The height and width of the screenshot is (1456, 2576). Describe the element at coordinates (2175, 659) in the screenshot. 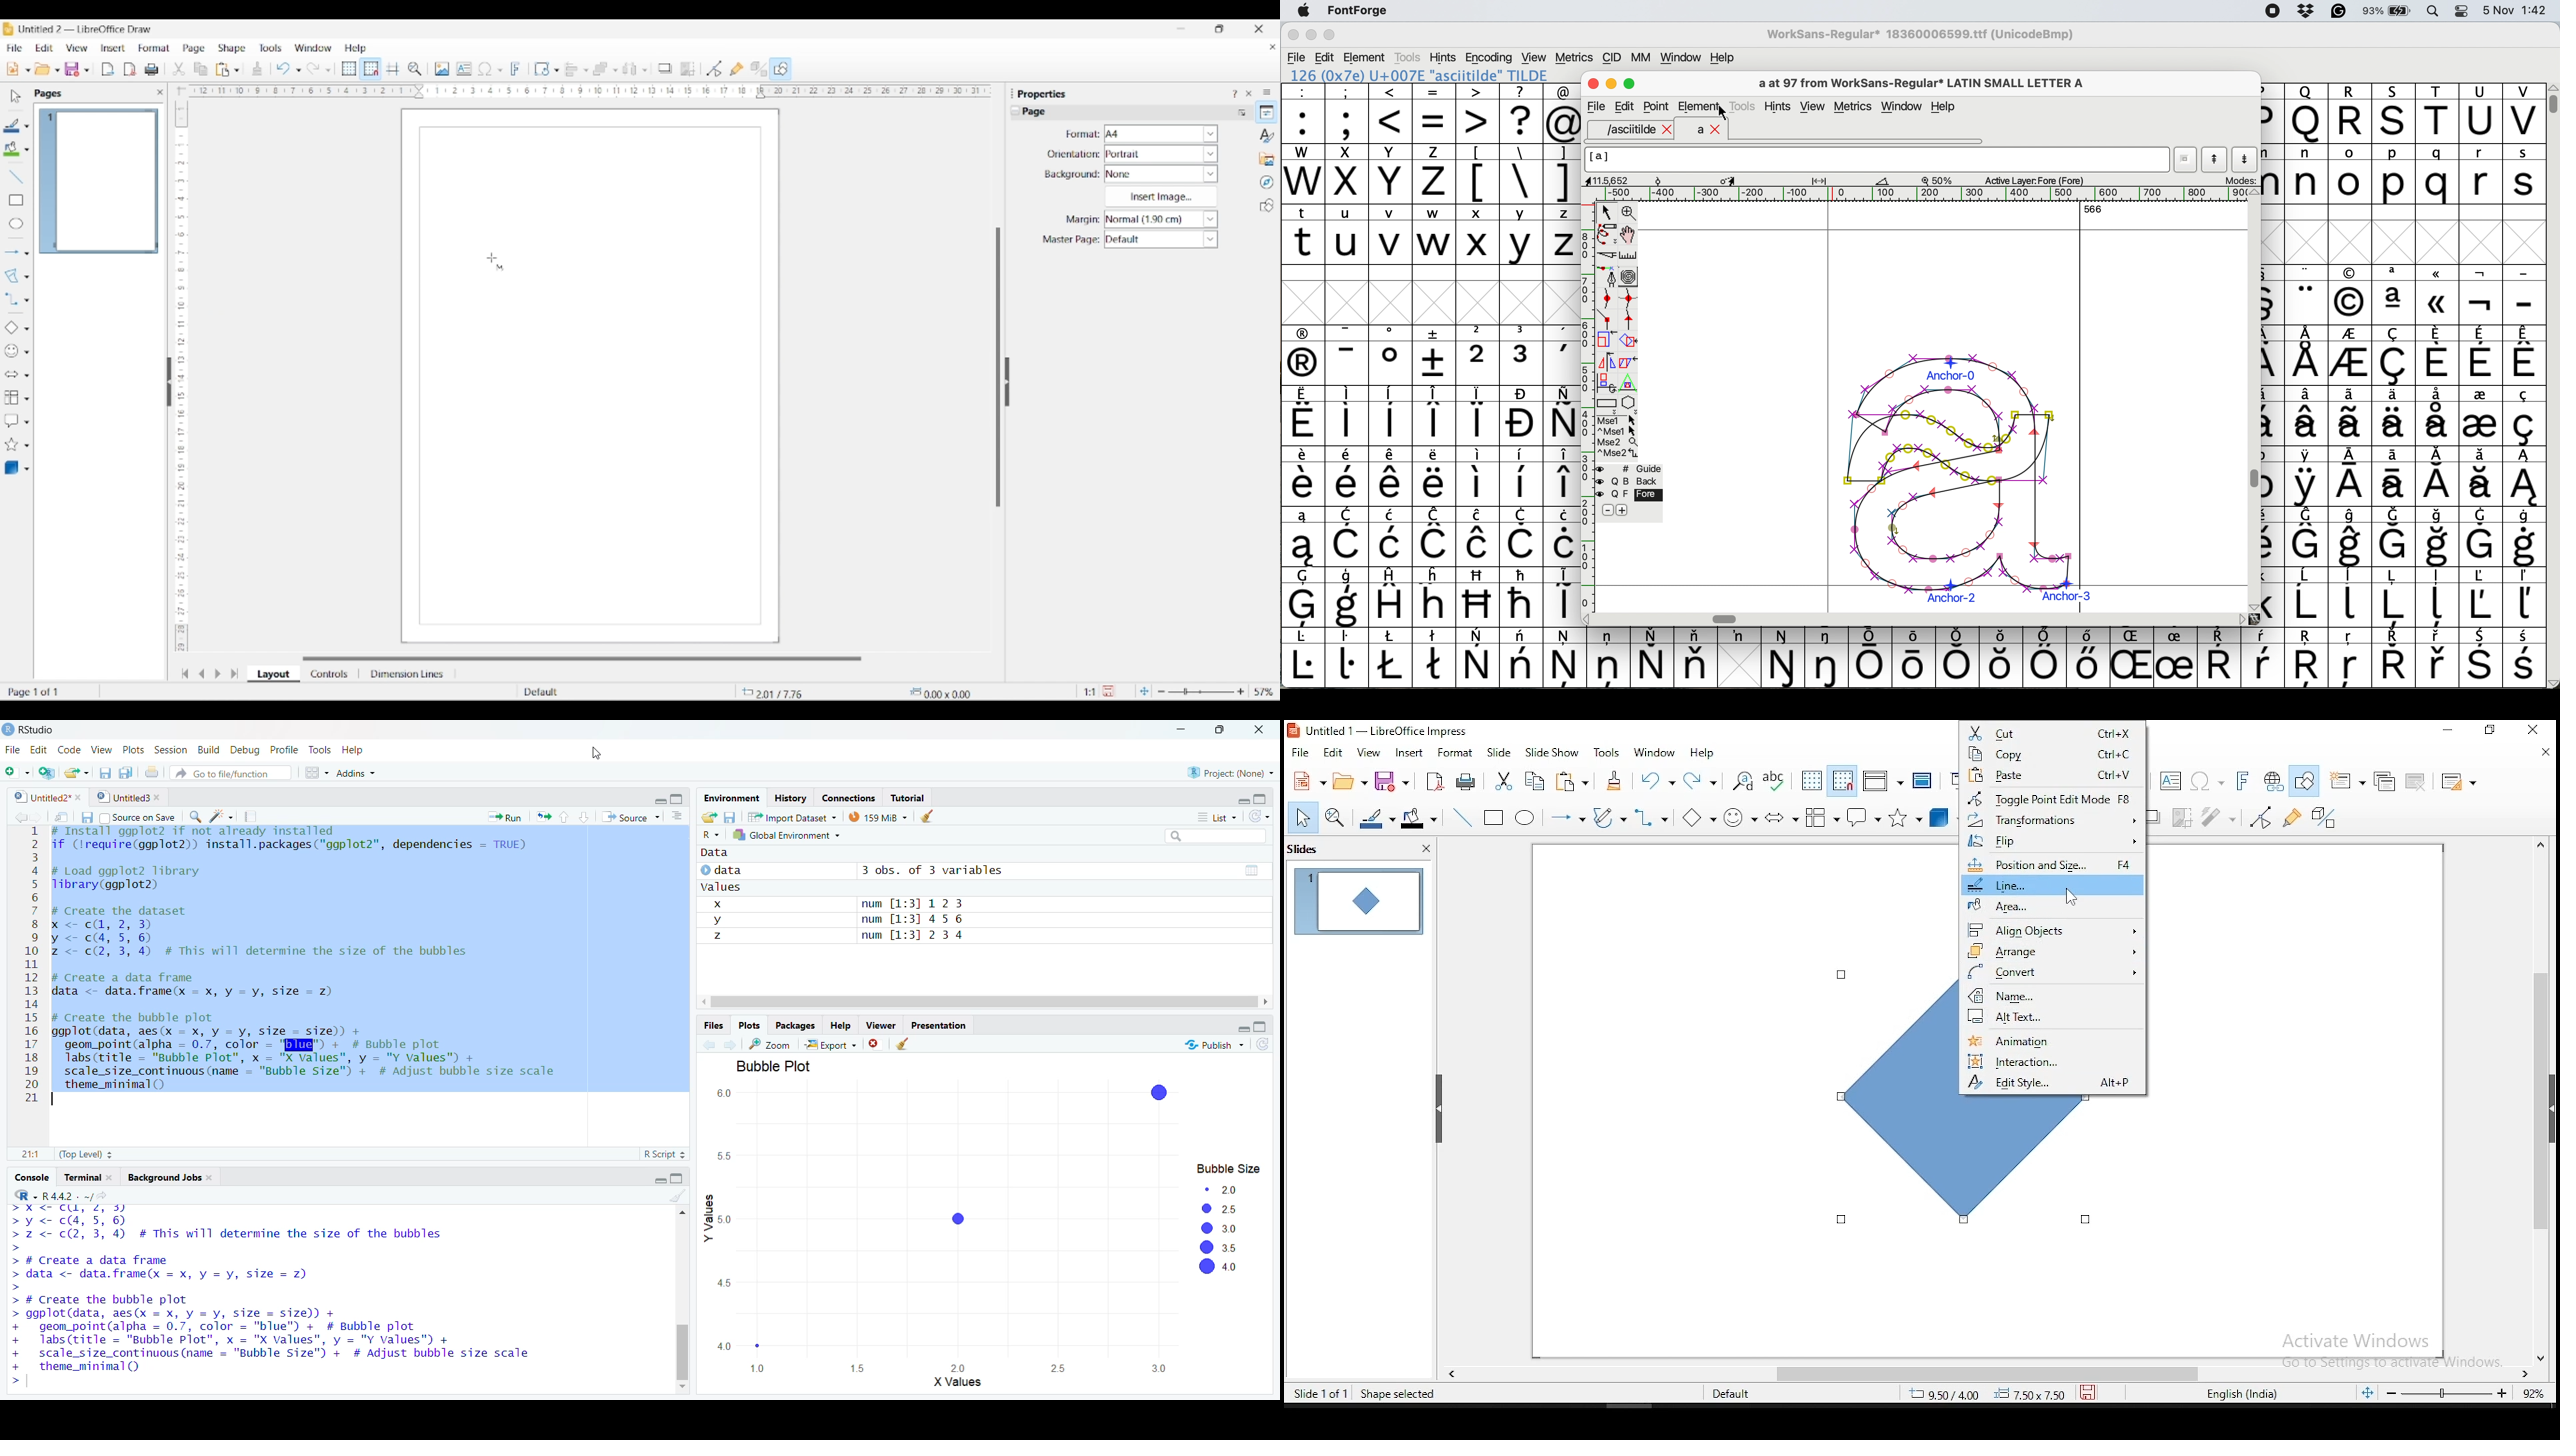

I see `symbol` at that location.